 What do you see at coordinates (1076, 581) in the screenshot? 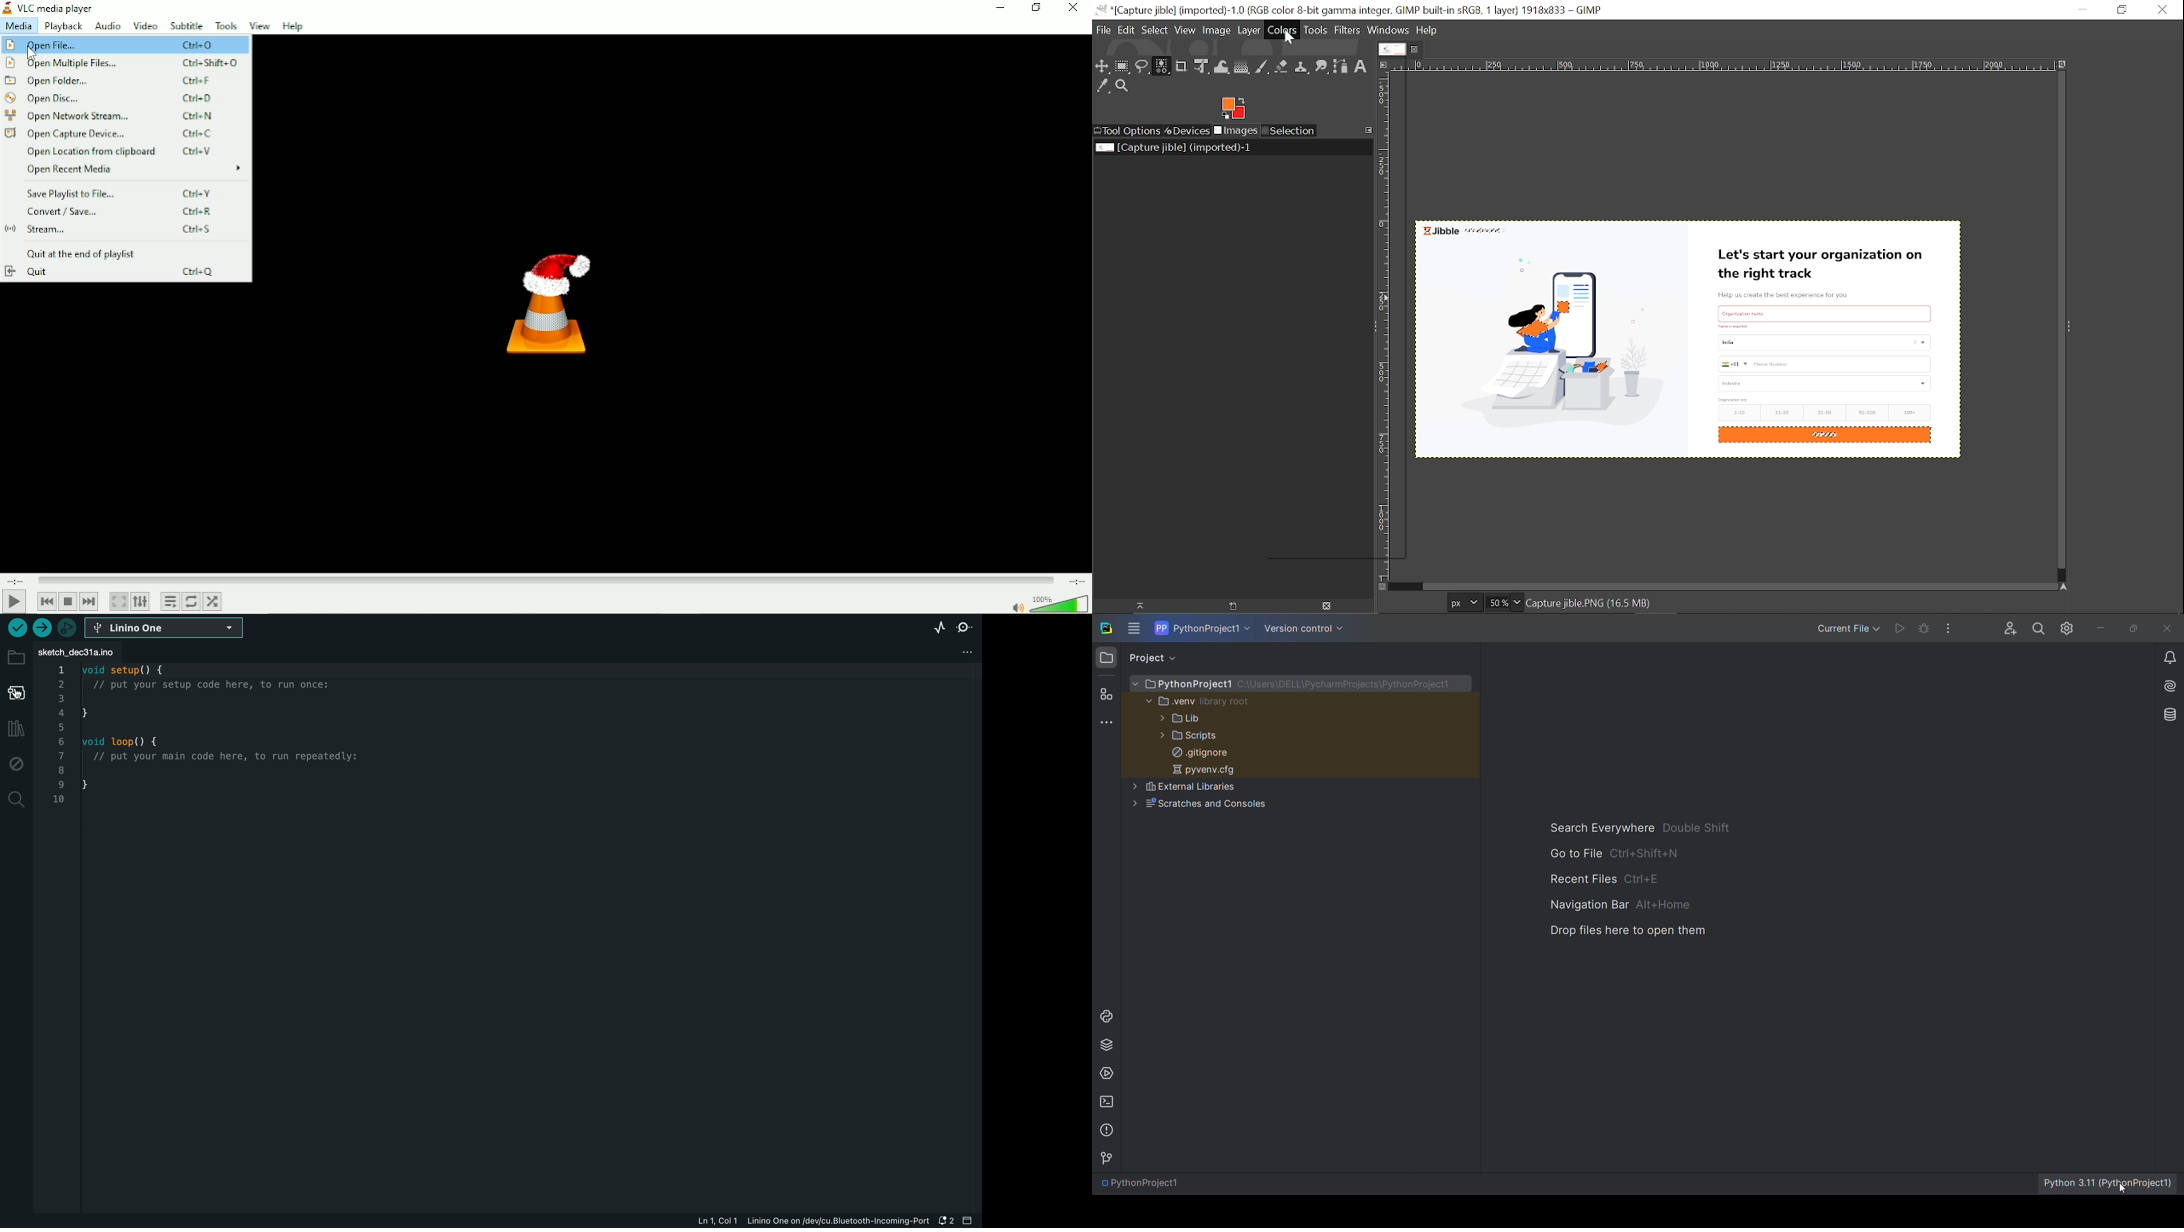
I see `Total duration` at bounding box center [1076, 581].